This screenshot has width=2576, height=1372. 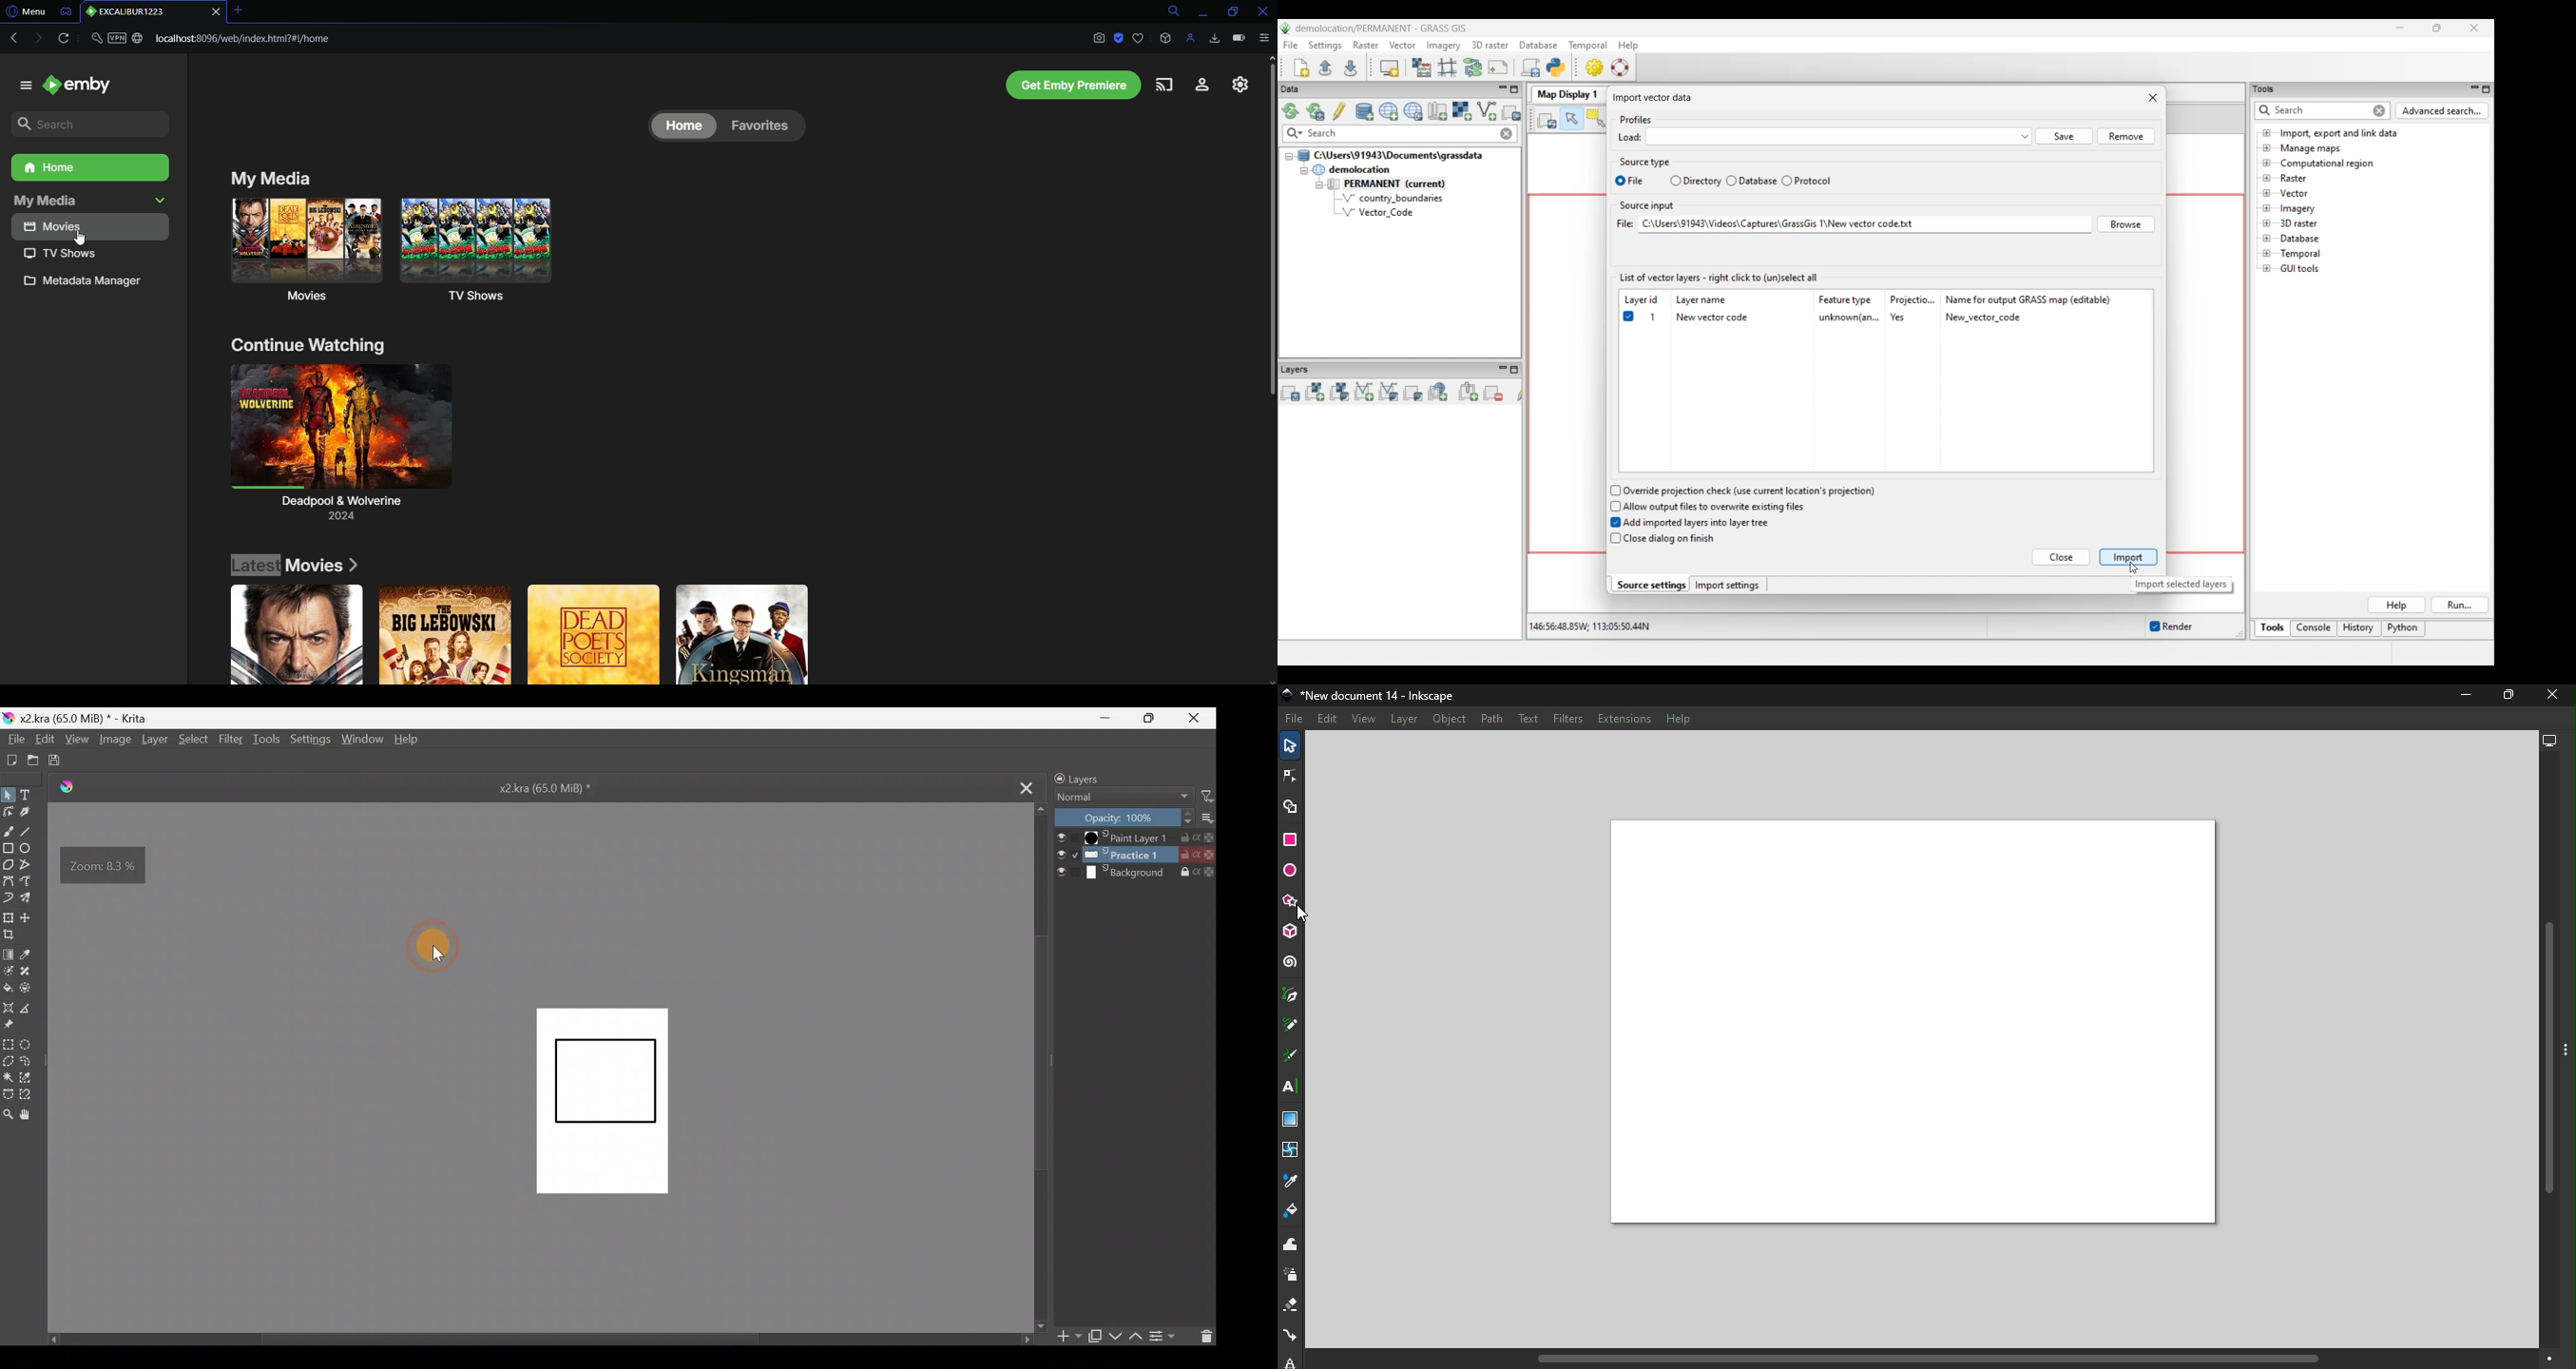 What do you see at coordinates (193, 740) in the screenshot?
I see `Select` at bounding box center [193, 740].